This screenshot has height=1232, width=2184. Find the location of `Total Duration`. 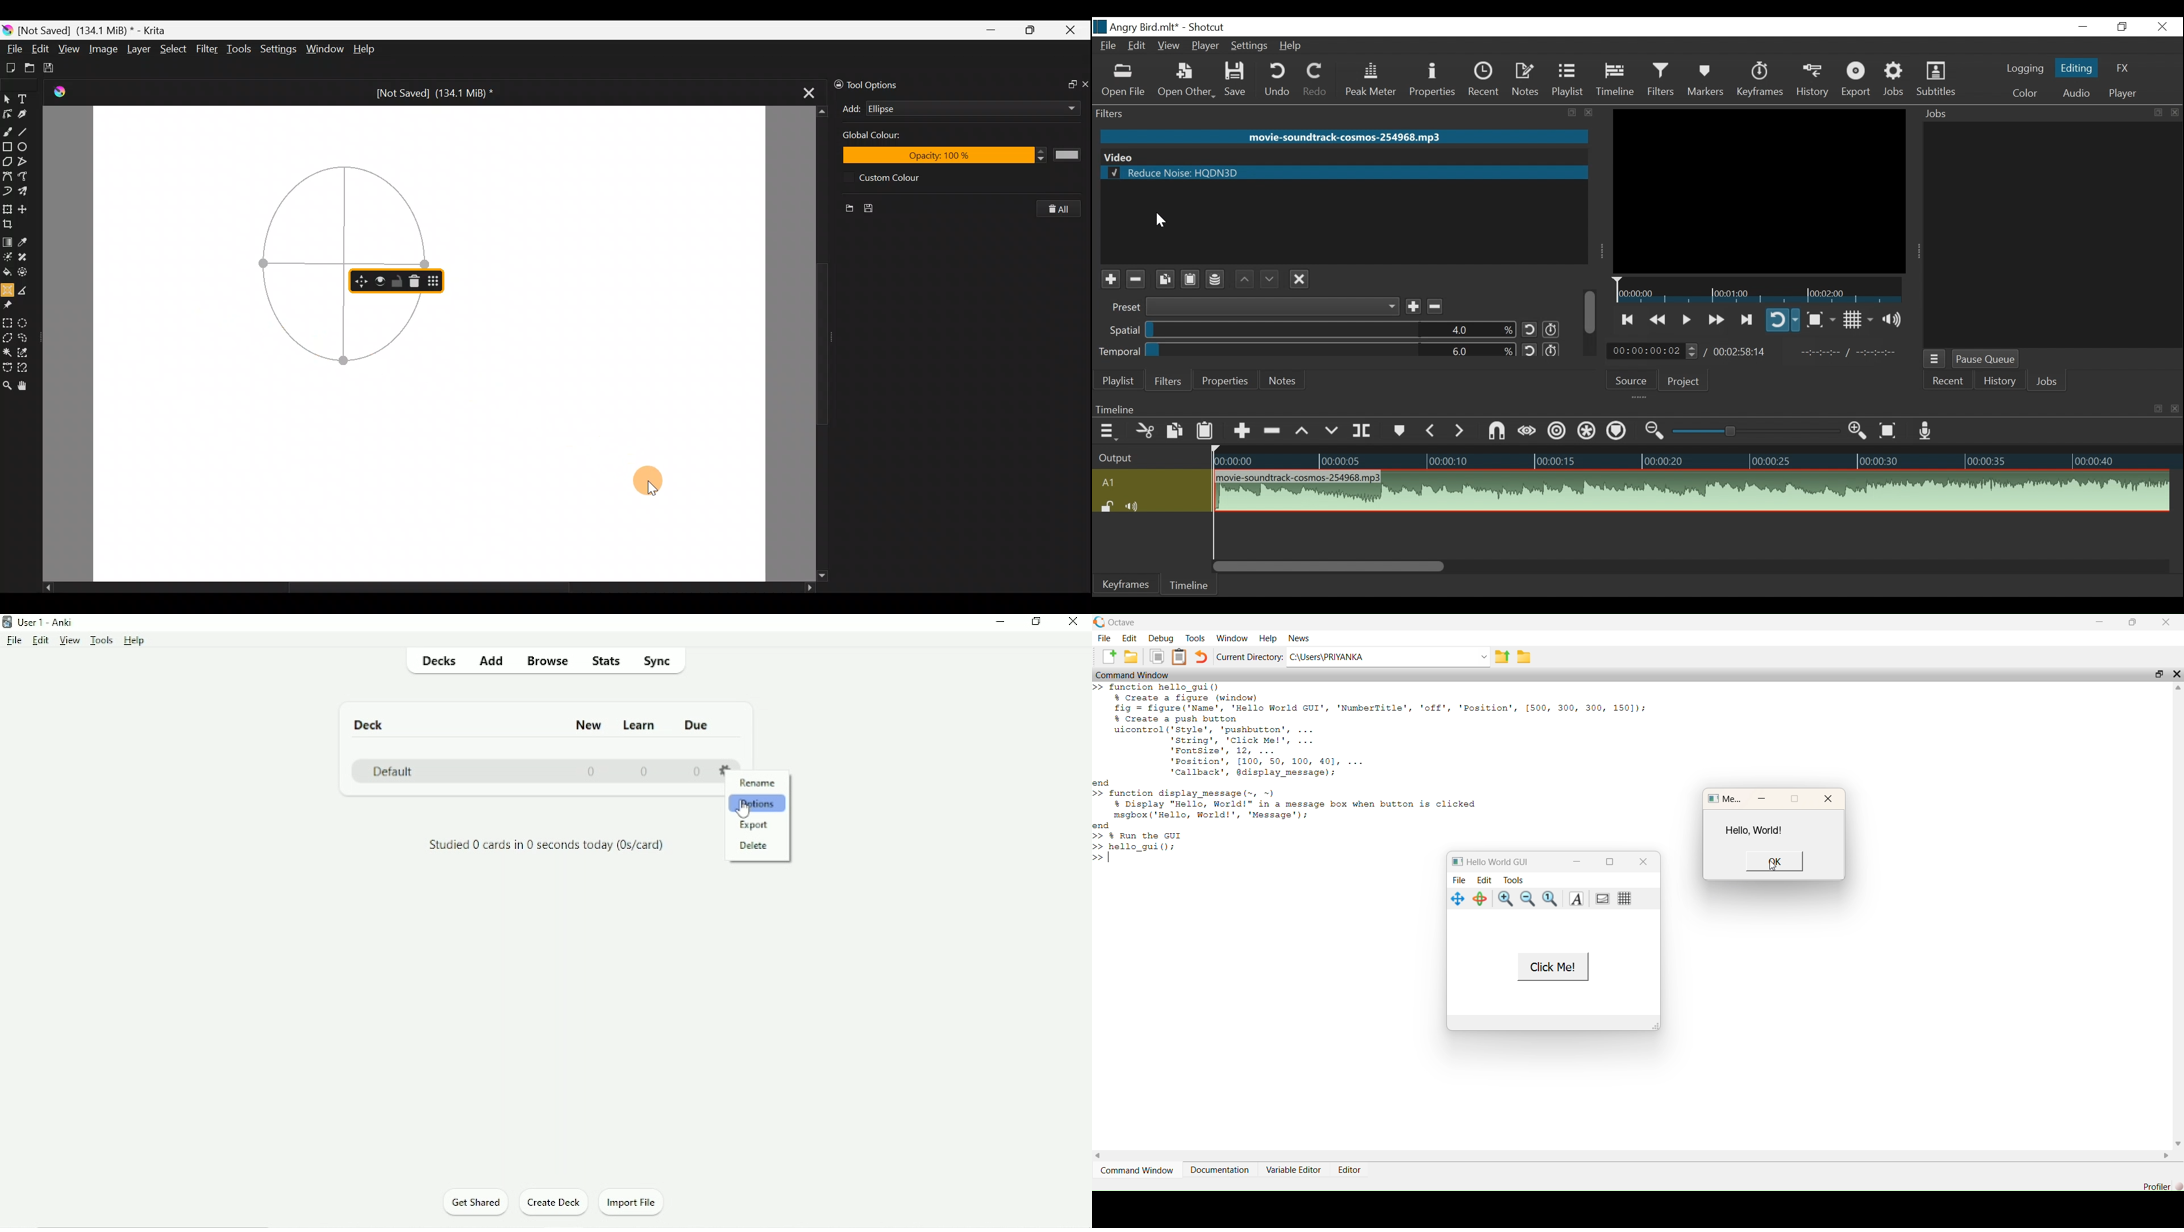

Total Duration is located at coordinates (1743, 351).